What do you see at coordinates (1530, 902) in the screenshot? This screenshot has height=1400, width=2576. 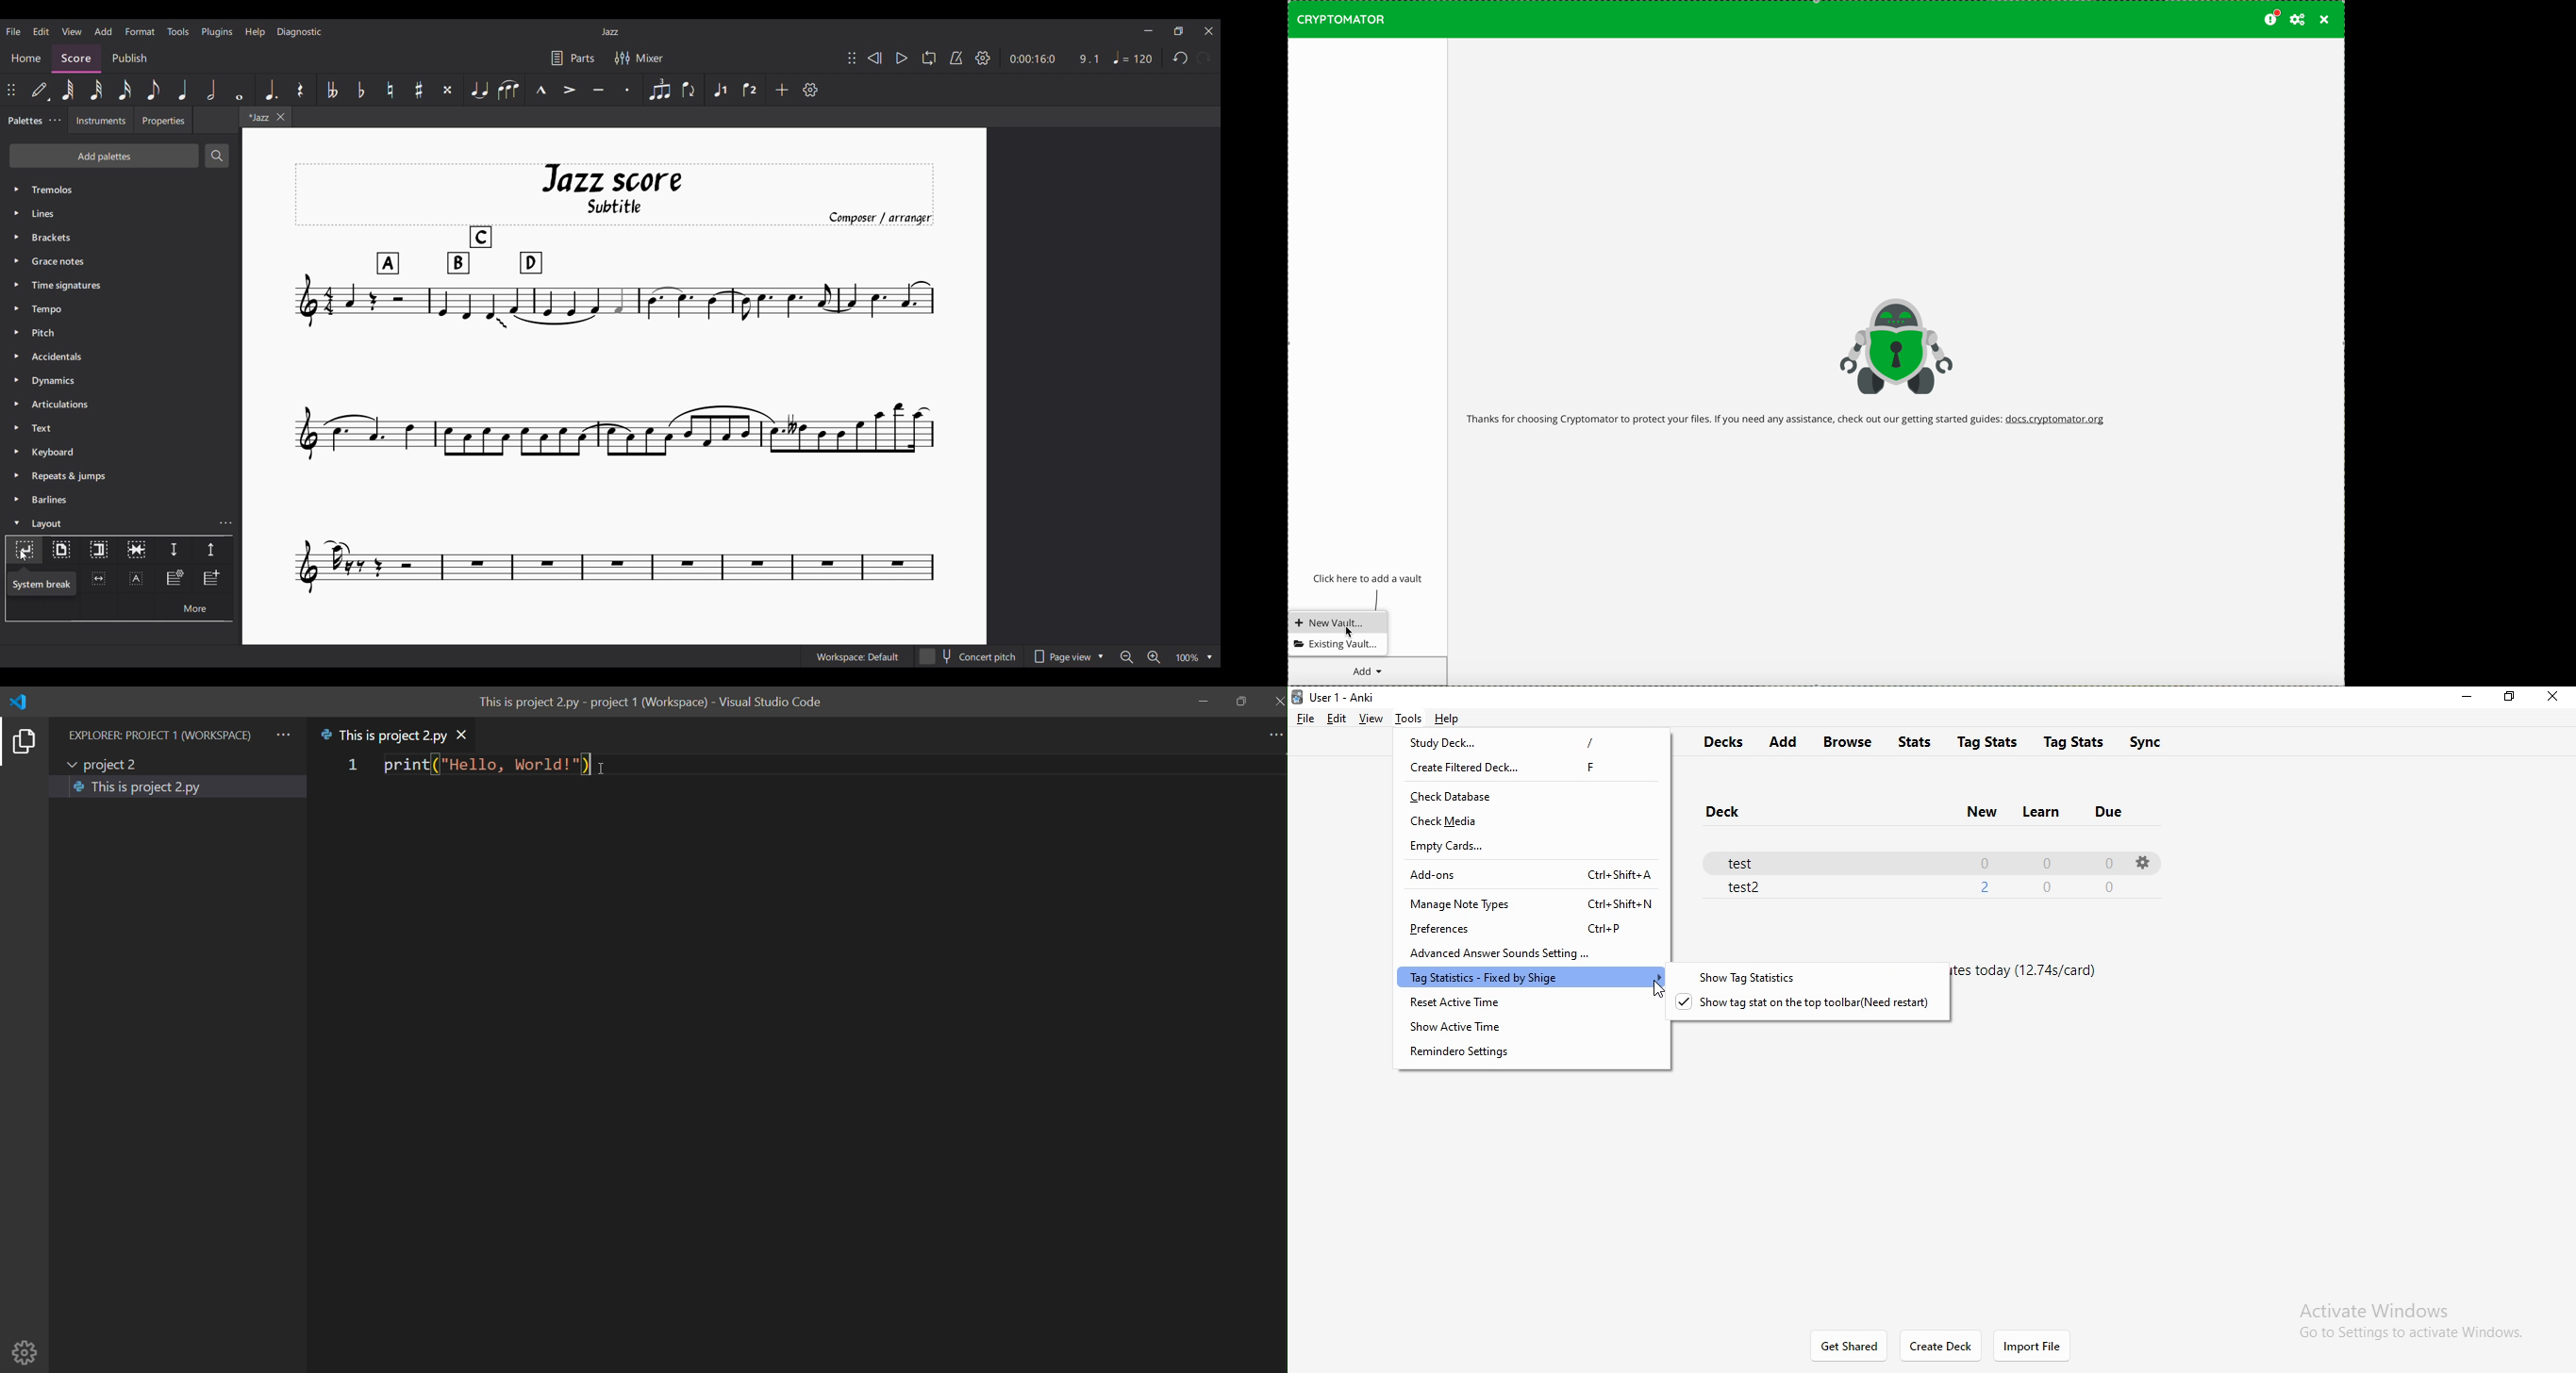 I see `manage note types` at bounding box center [1530, 902].